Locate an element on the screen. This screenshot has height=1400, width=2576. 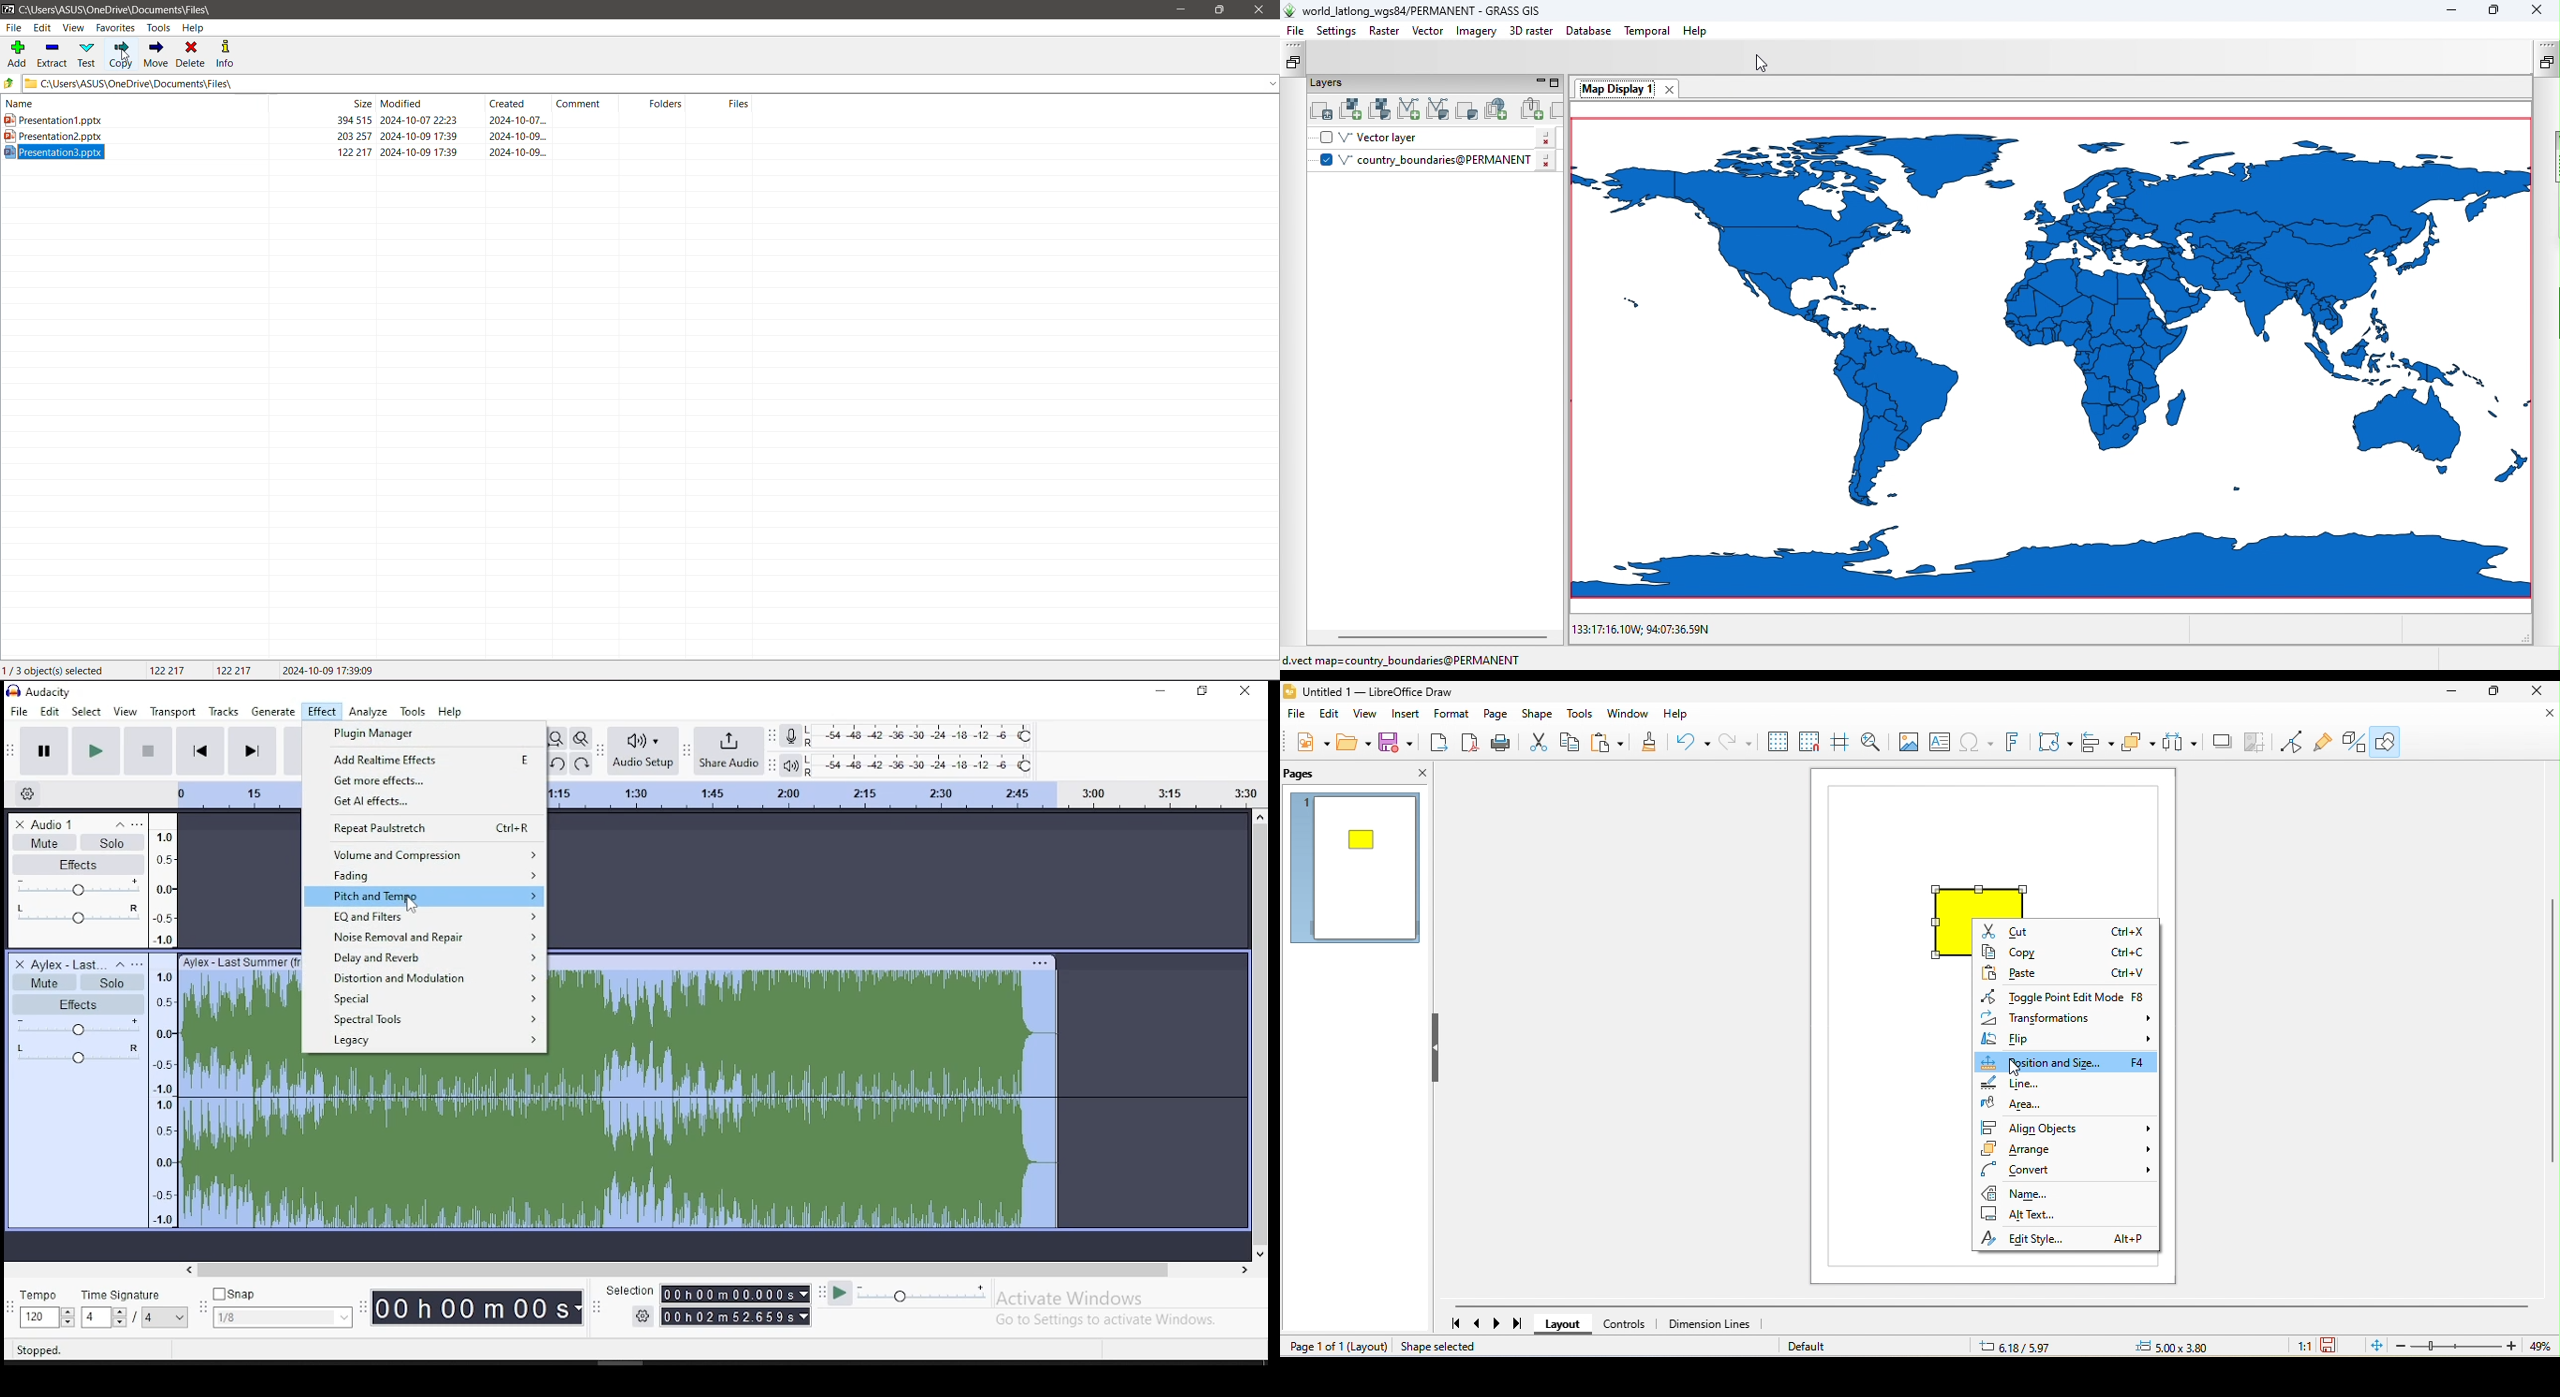
position and size is located at coordinates (2069, 1064).